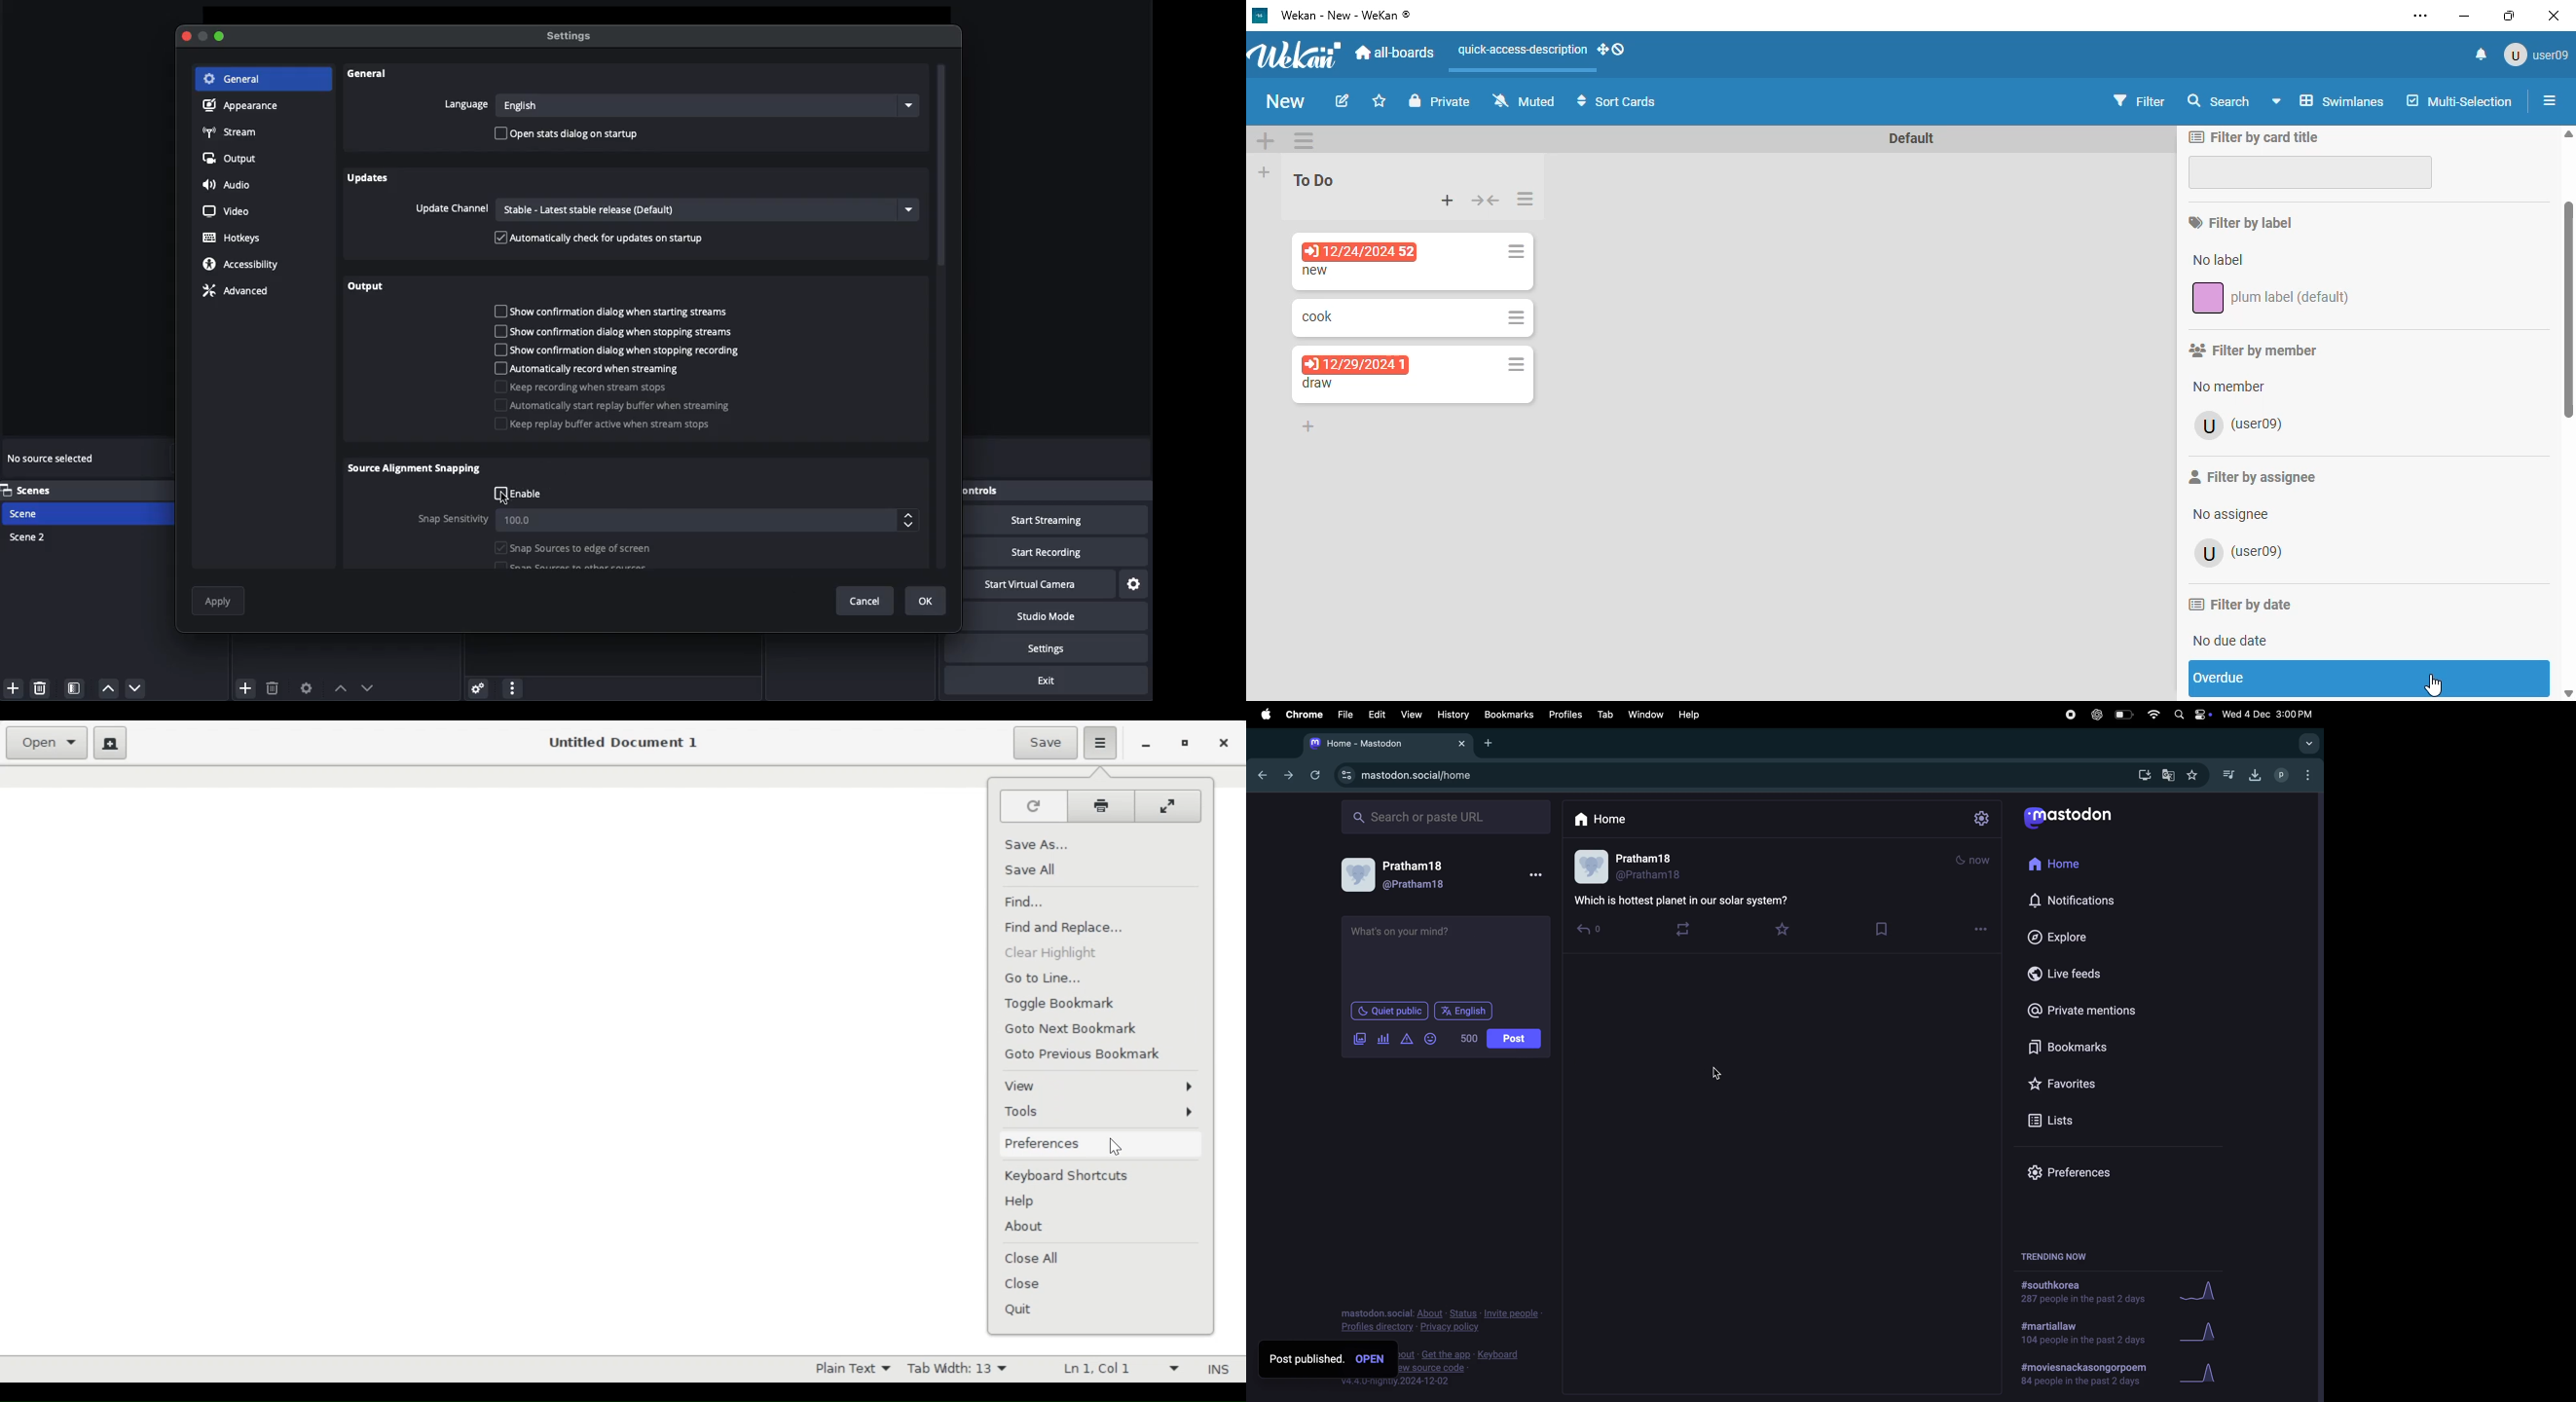 The width and height of the screenshot is (2576, 1428). What do you see at coordinates (618, 330) in the screenshot?
I see `Show confirmation dialog ` at bounding box center [618, 330].